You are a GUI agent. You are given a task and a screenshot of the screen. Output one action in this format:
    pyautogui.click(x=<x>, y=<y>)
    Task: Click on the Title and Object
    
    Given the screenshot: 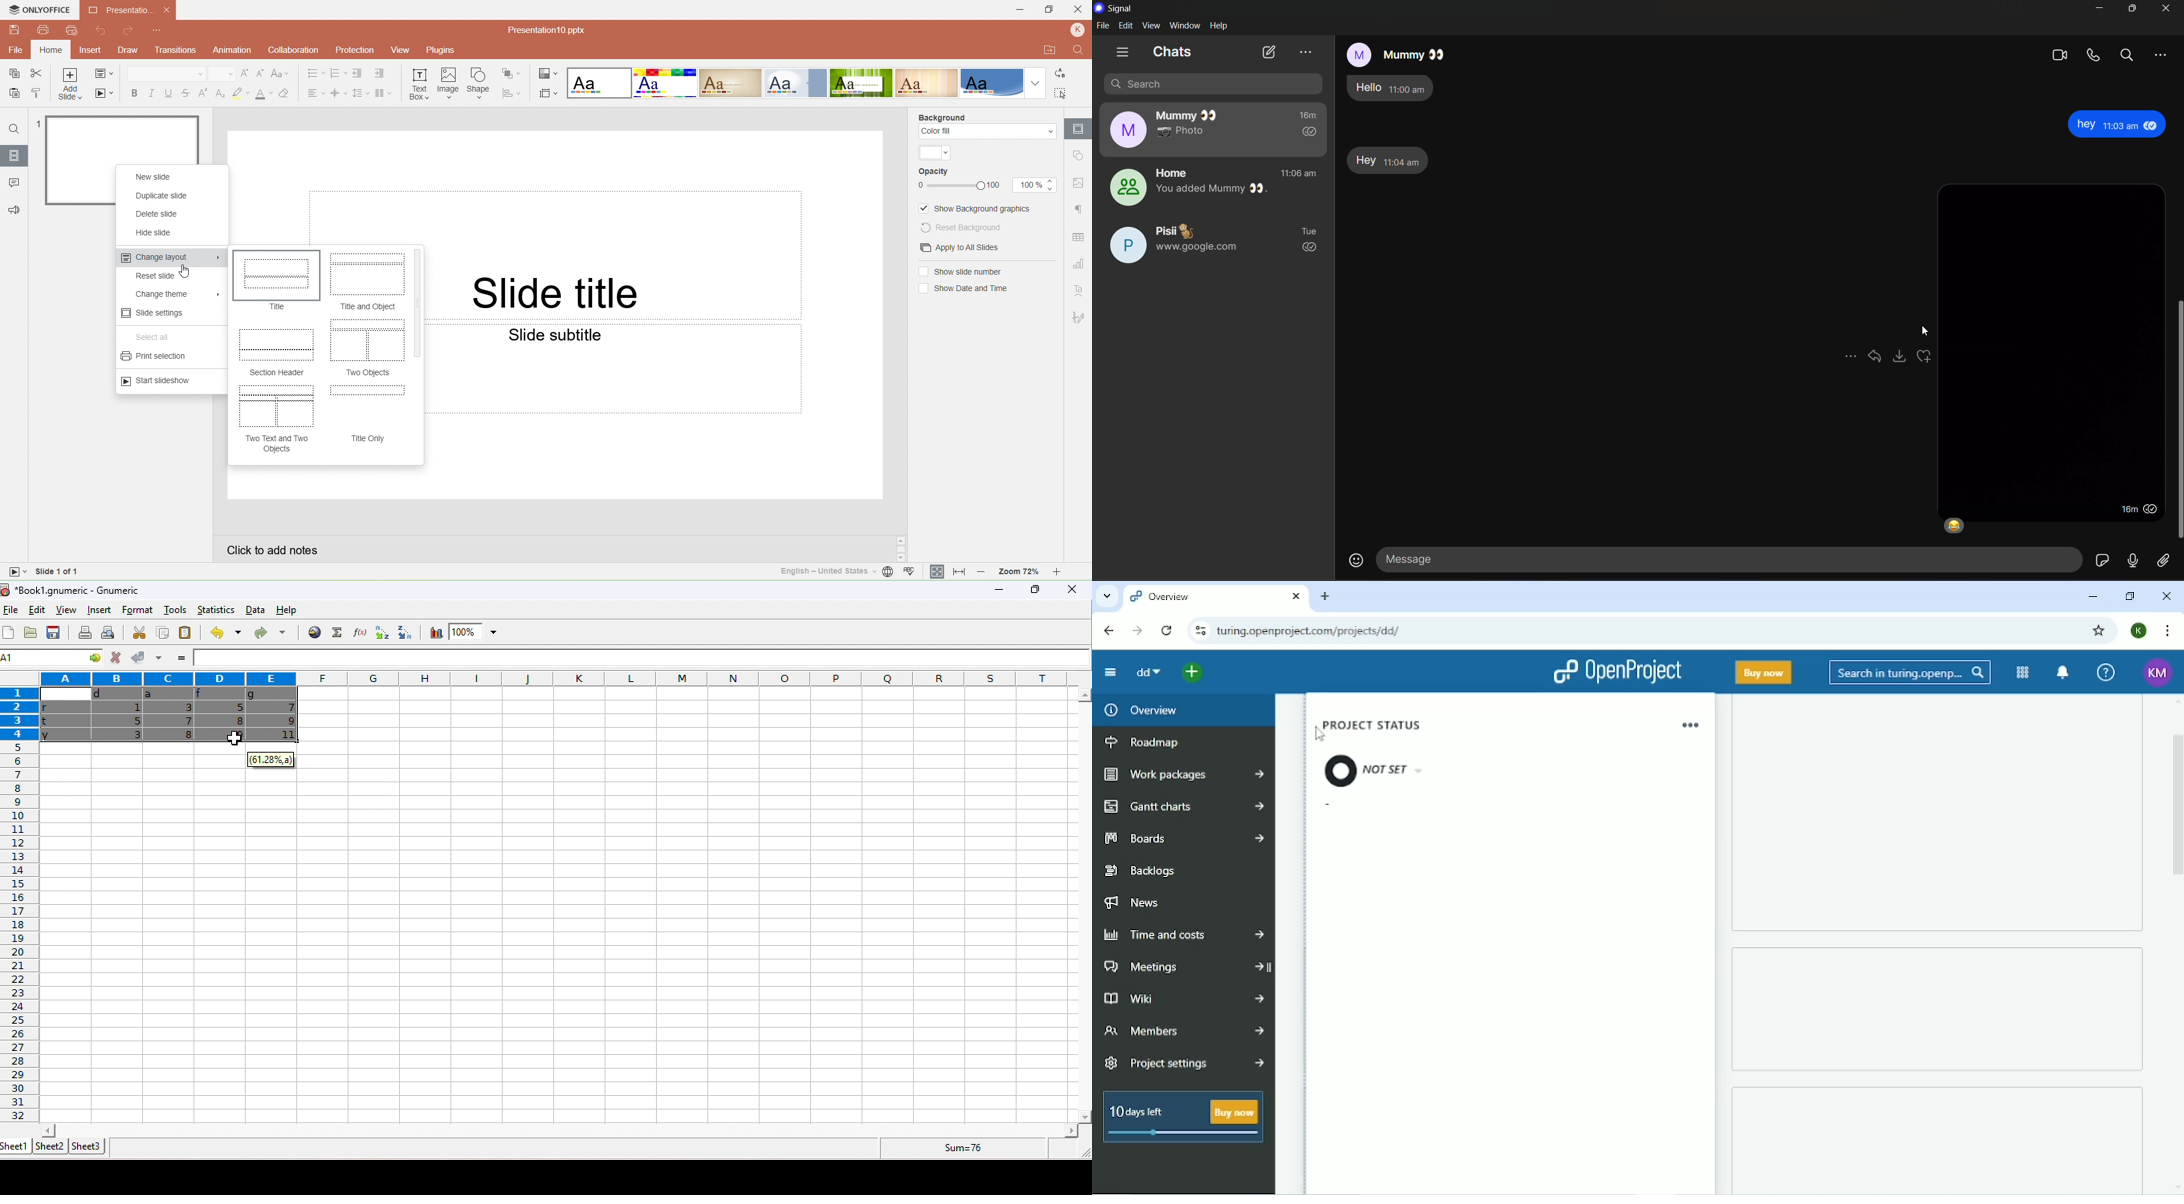 What is the action you would take?
    pyautogui.click(x=366, y=307)
    